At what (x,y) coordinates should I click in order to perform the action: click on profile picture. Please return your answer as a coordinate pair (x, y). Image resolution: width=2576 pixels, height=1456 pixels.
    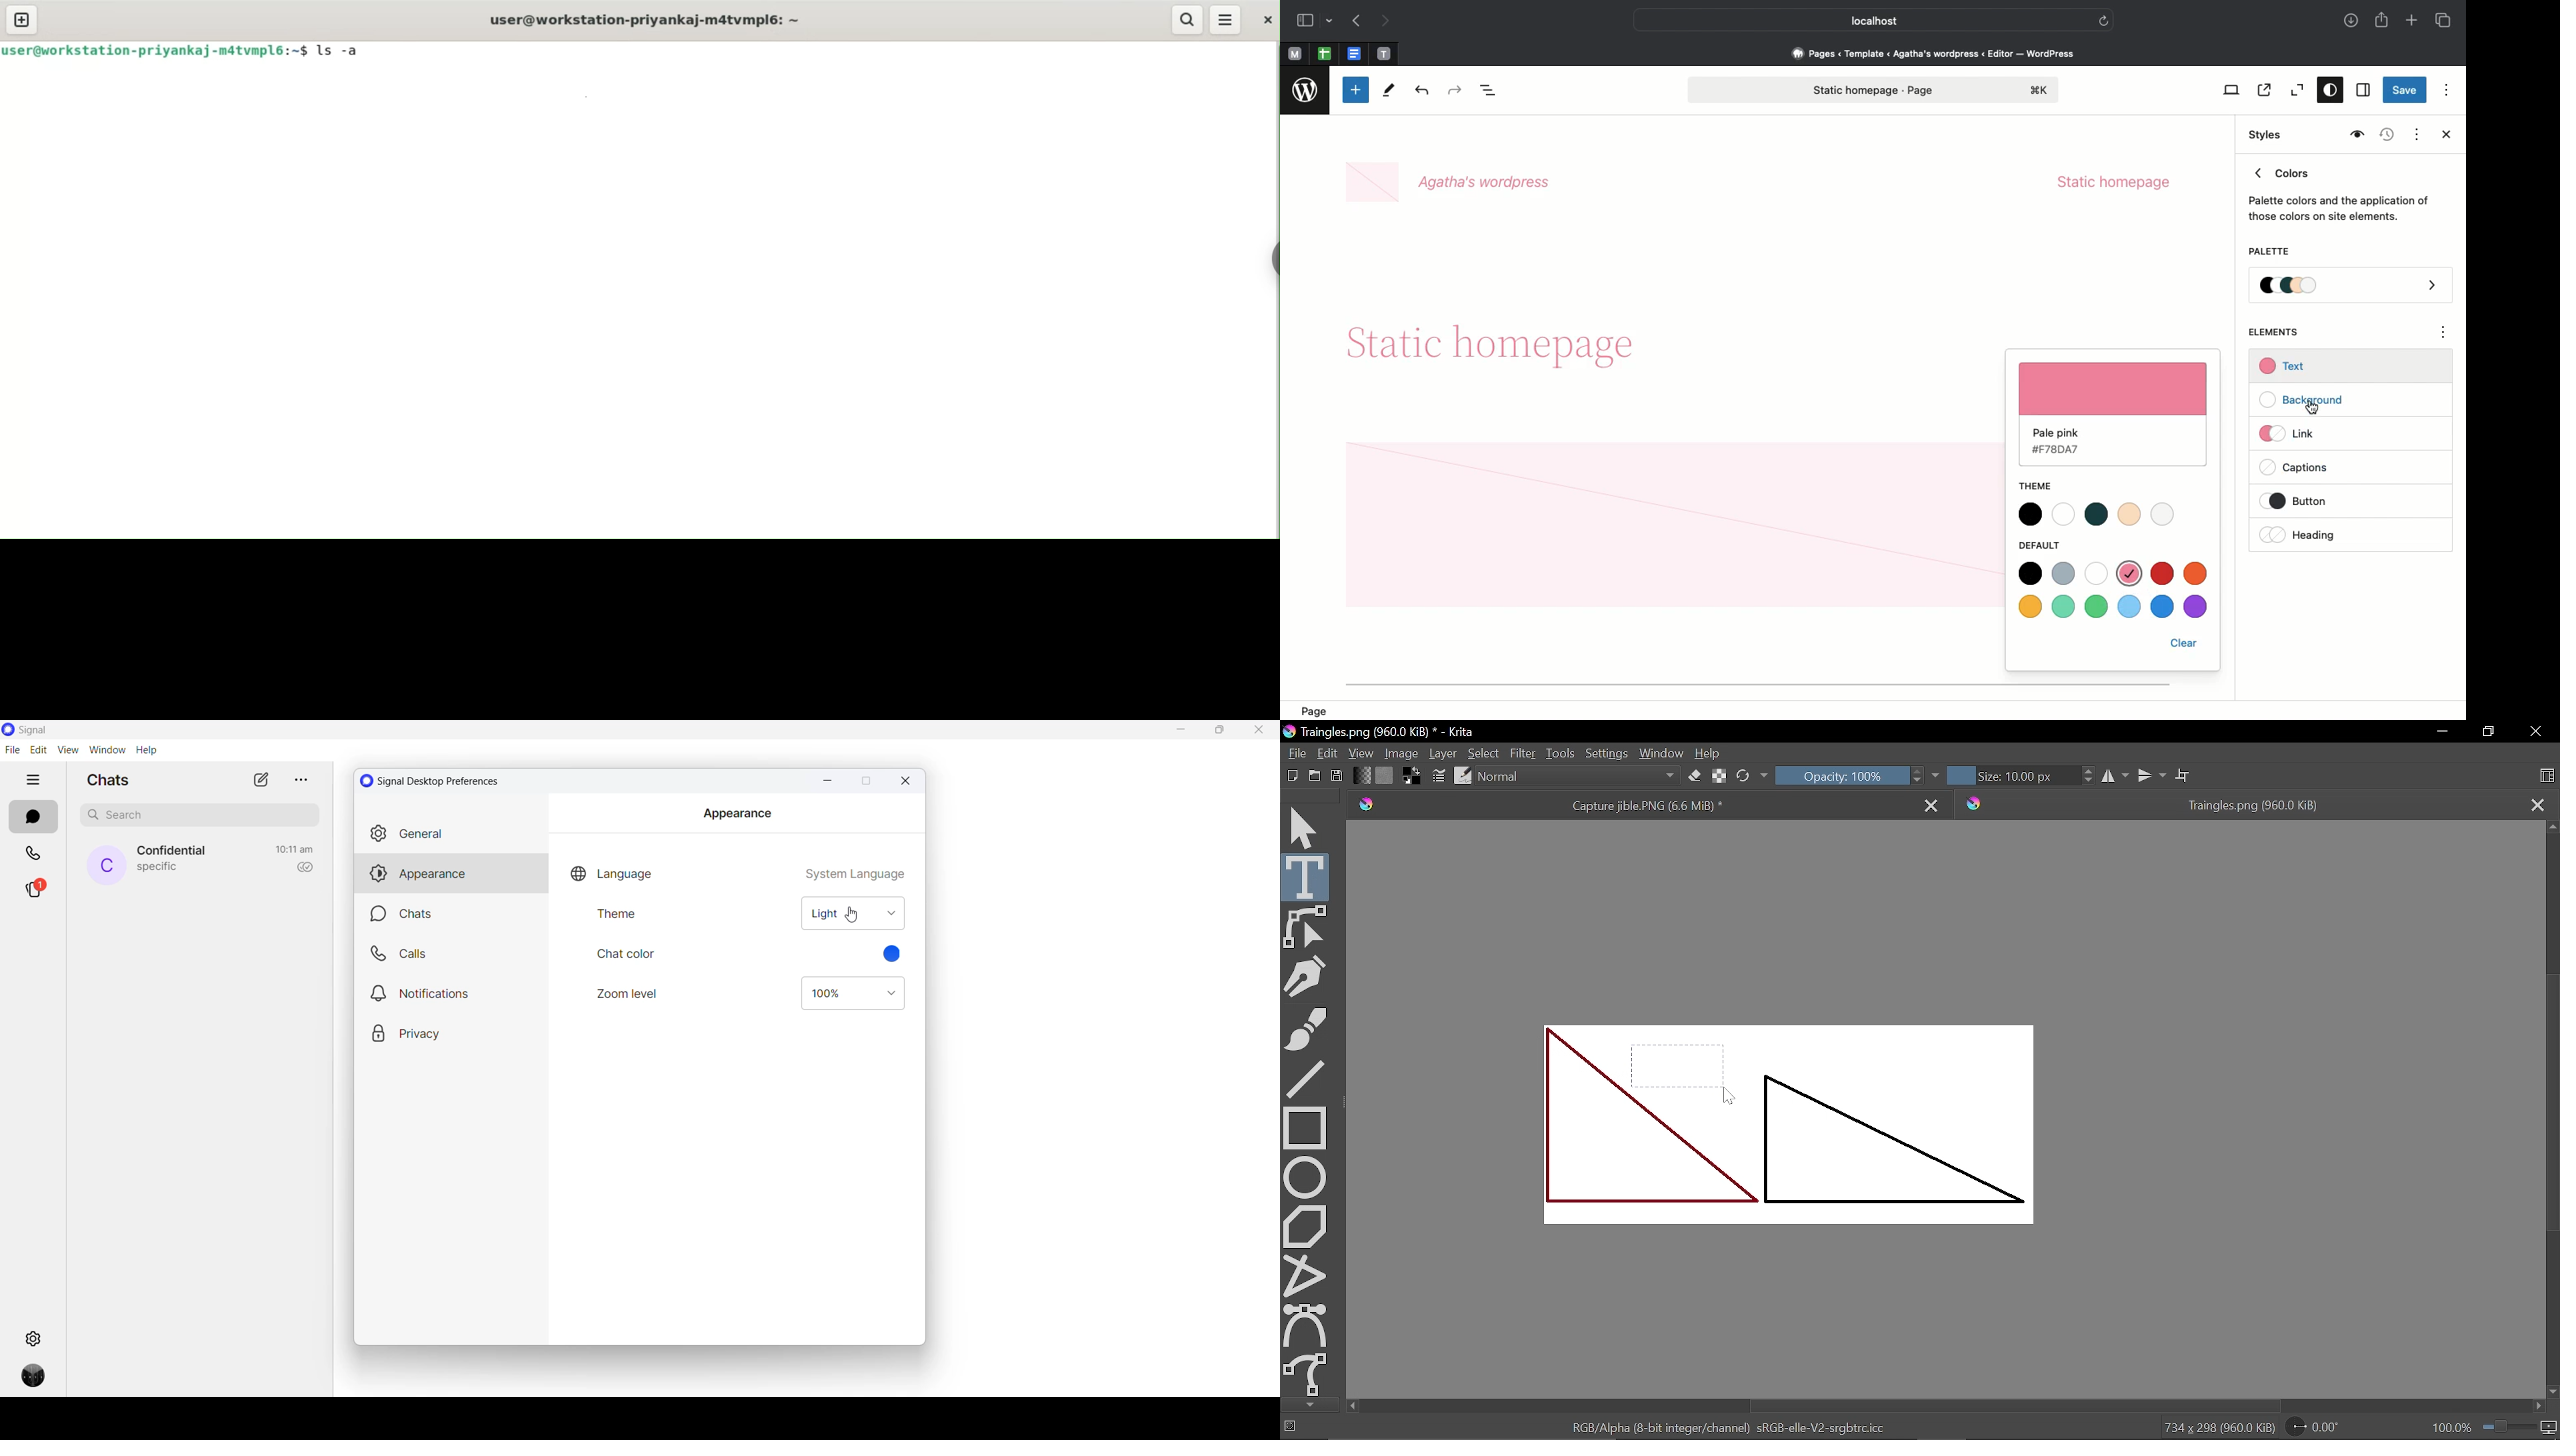
    Looking at the image, I should click on (37, 1380).